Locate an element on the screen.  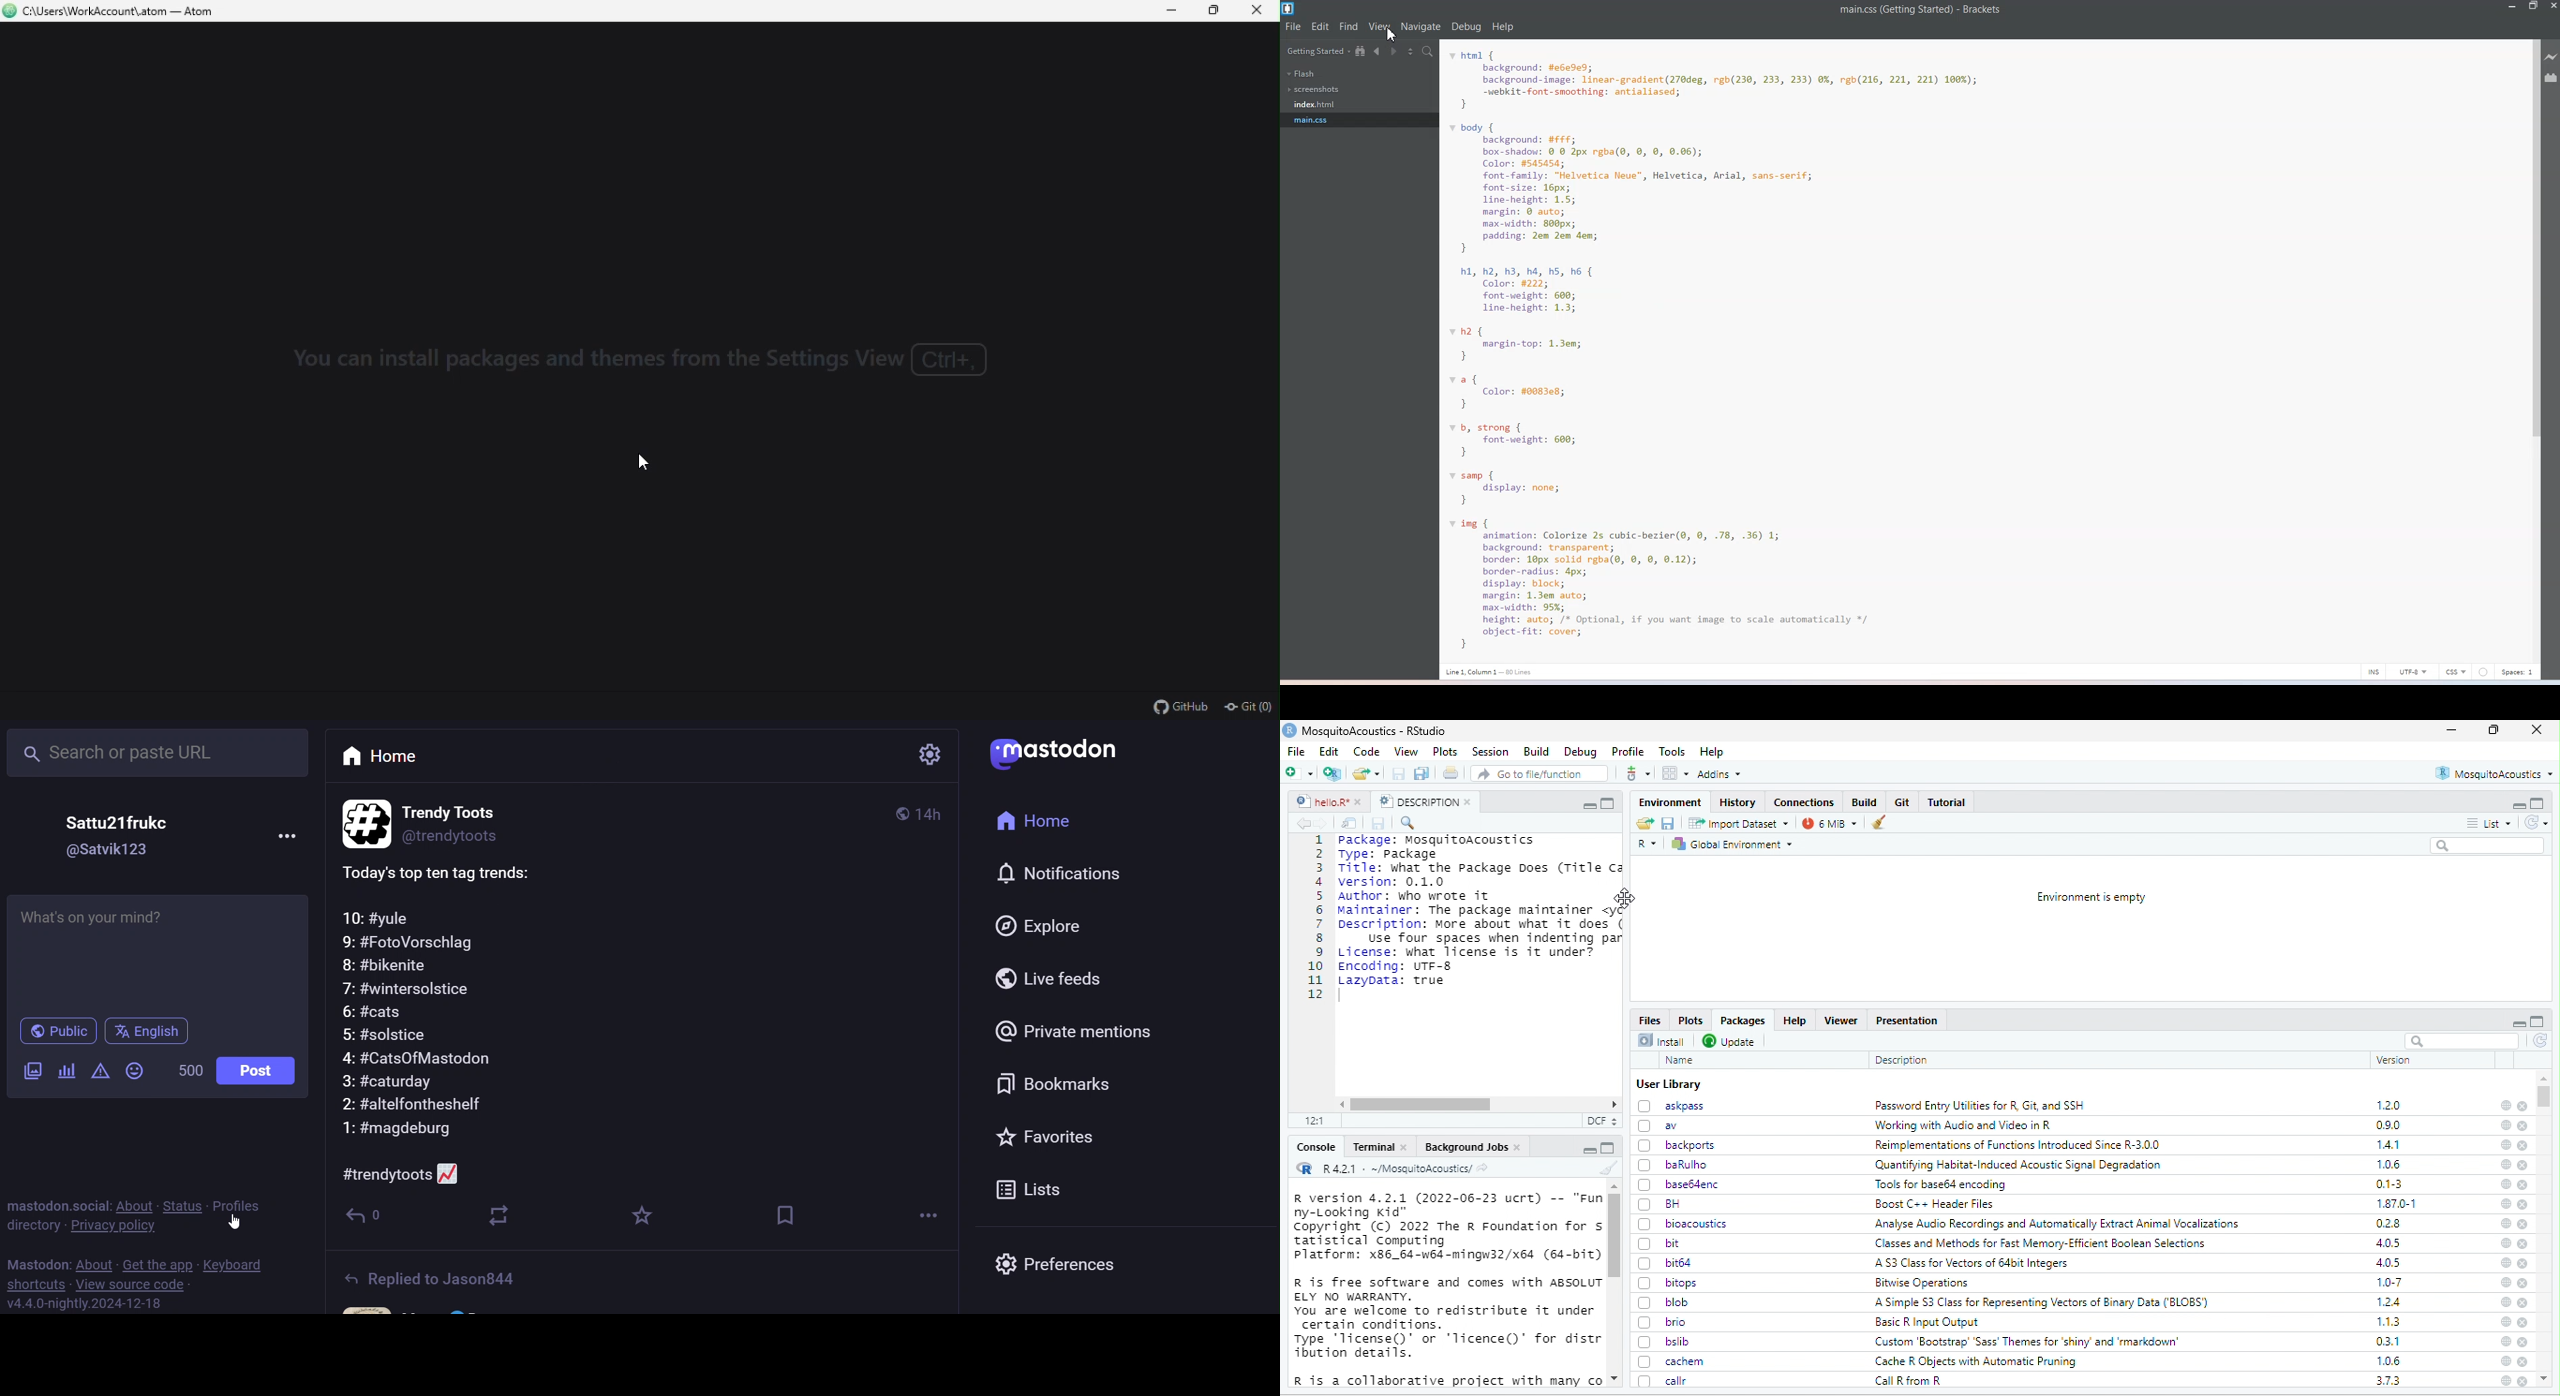
scroll down is located at coordinates (1612, 1380).